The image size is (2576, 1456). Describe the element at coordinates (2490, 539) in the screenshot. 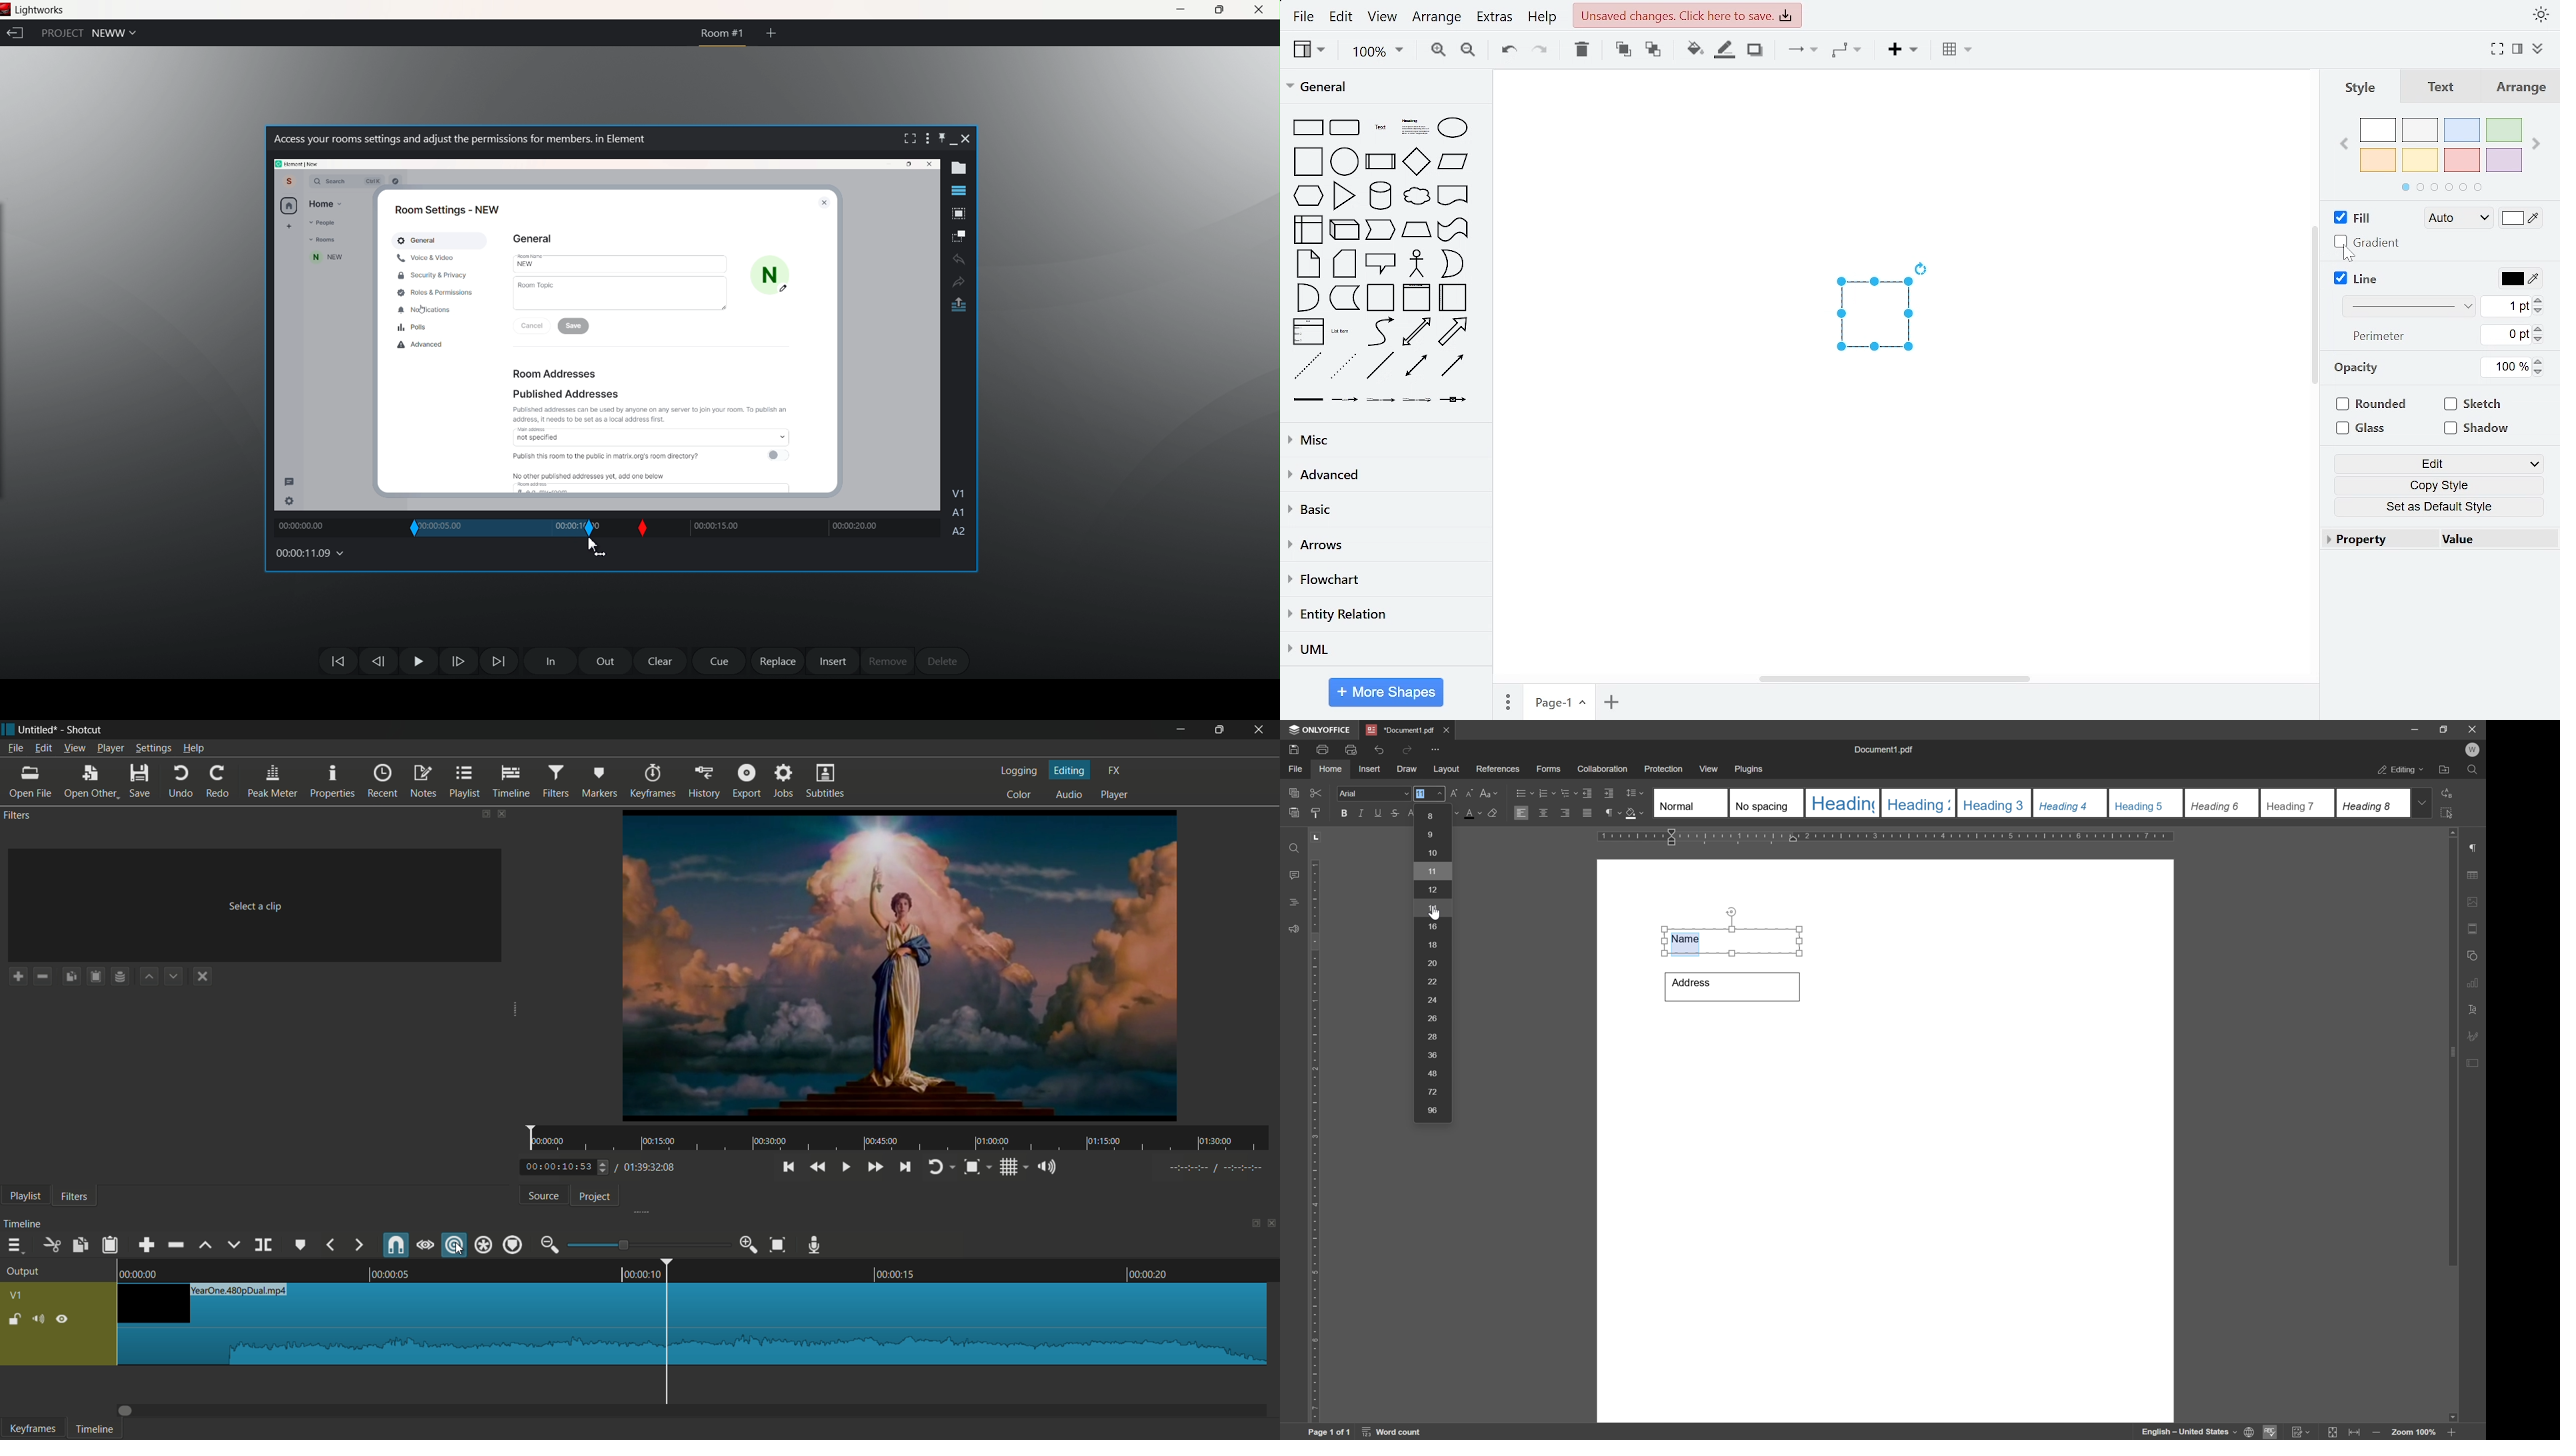

I see `value` at that location.